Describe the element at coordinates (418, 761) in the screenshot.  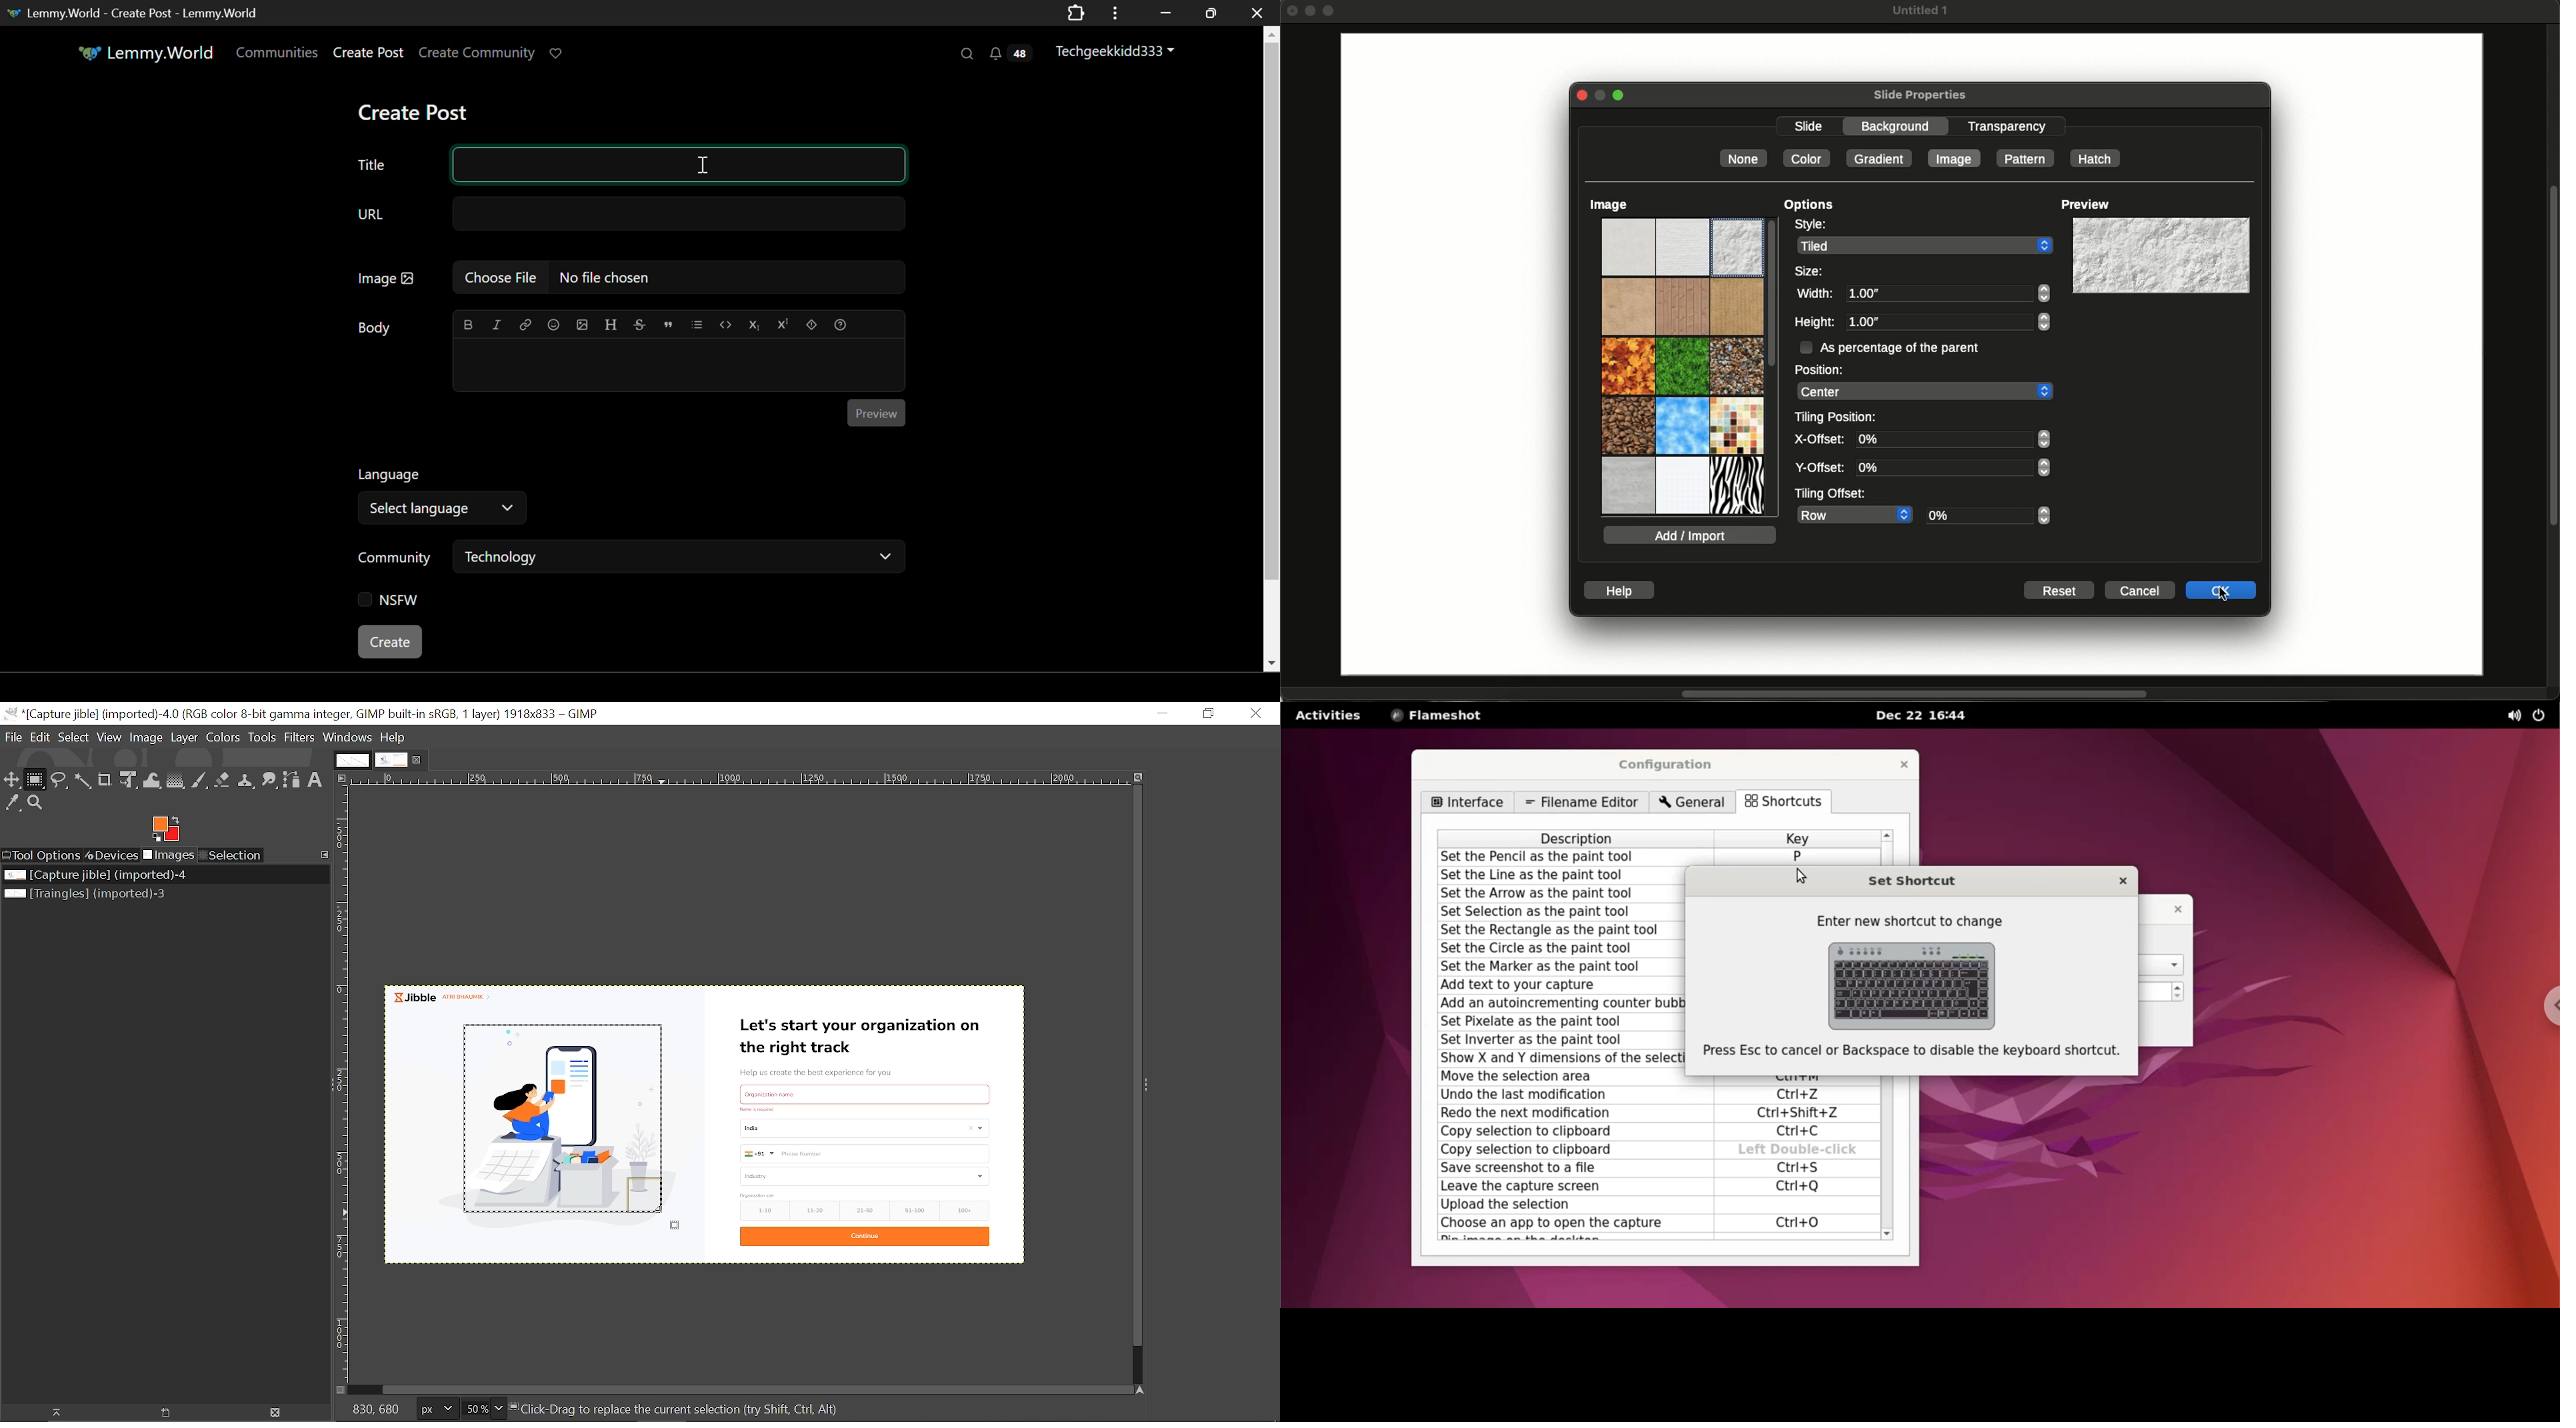
I see `Close current tab` at that location.